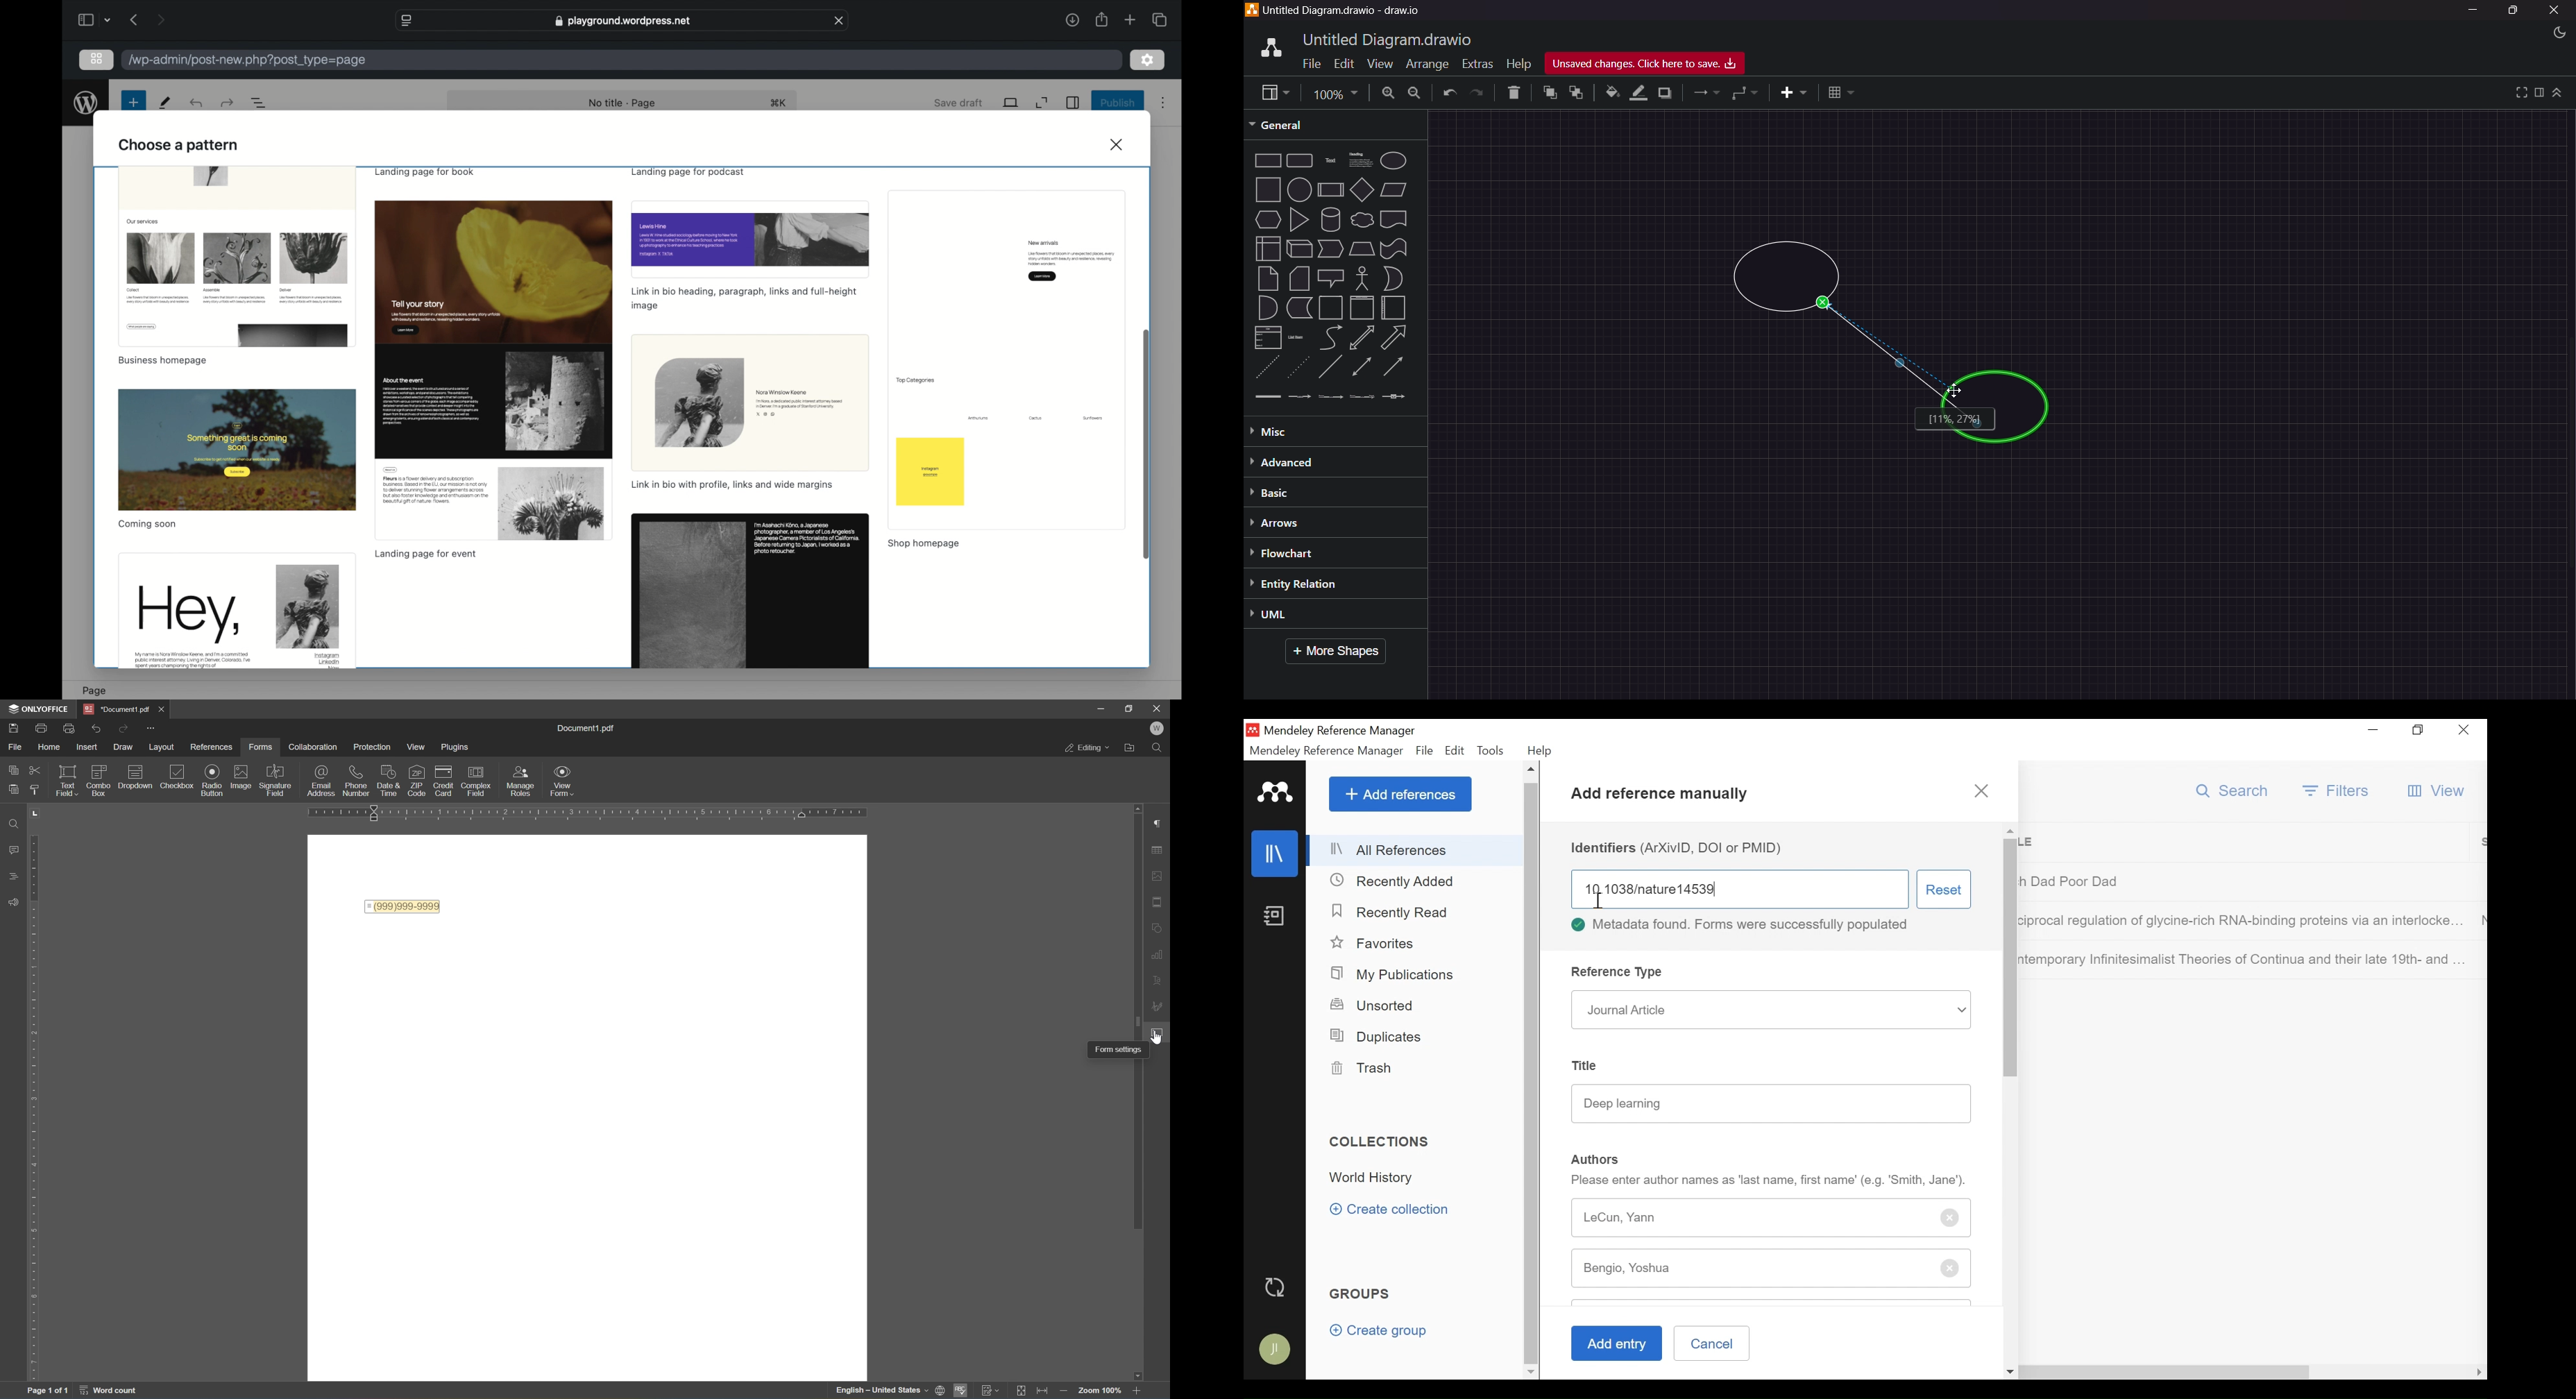  Describe the element at coordinates (1119, 103) in the screenshot. I see `publish` at that location.